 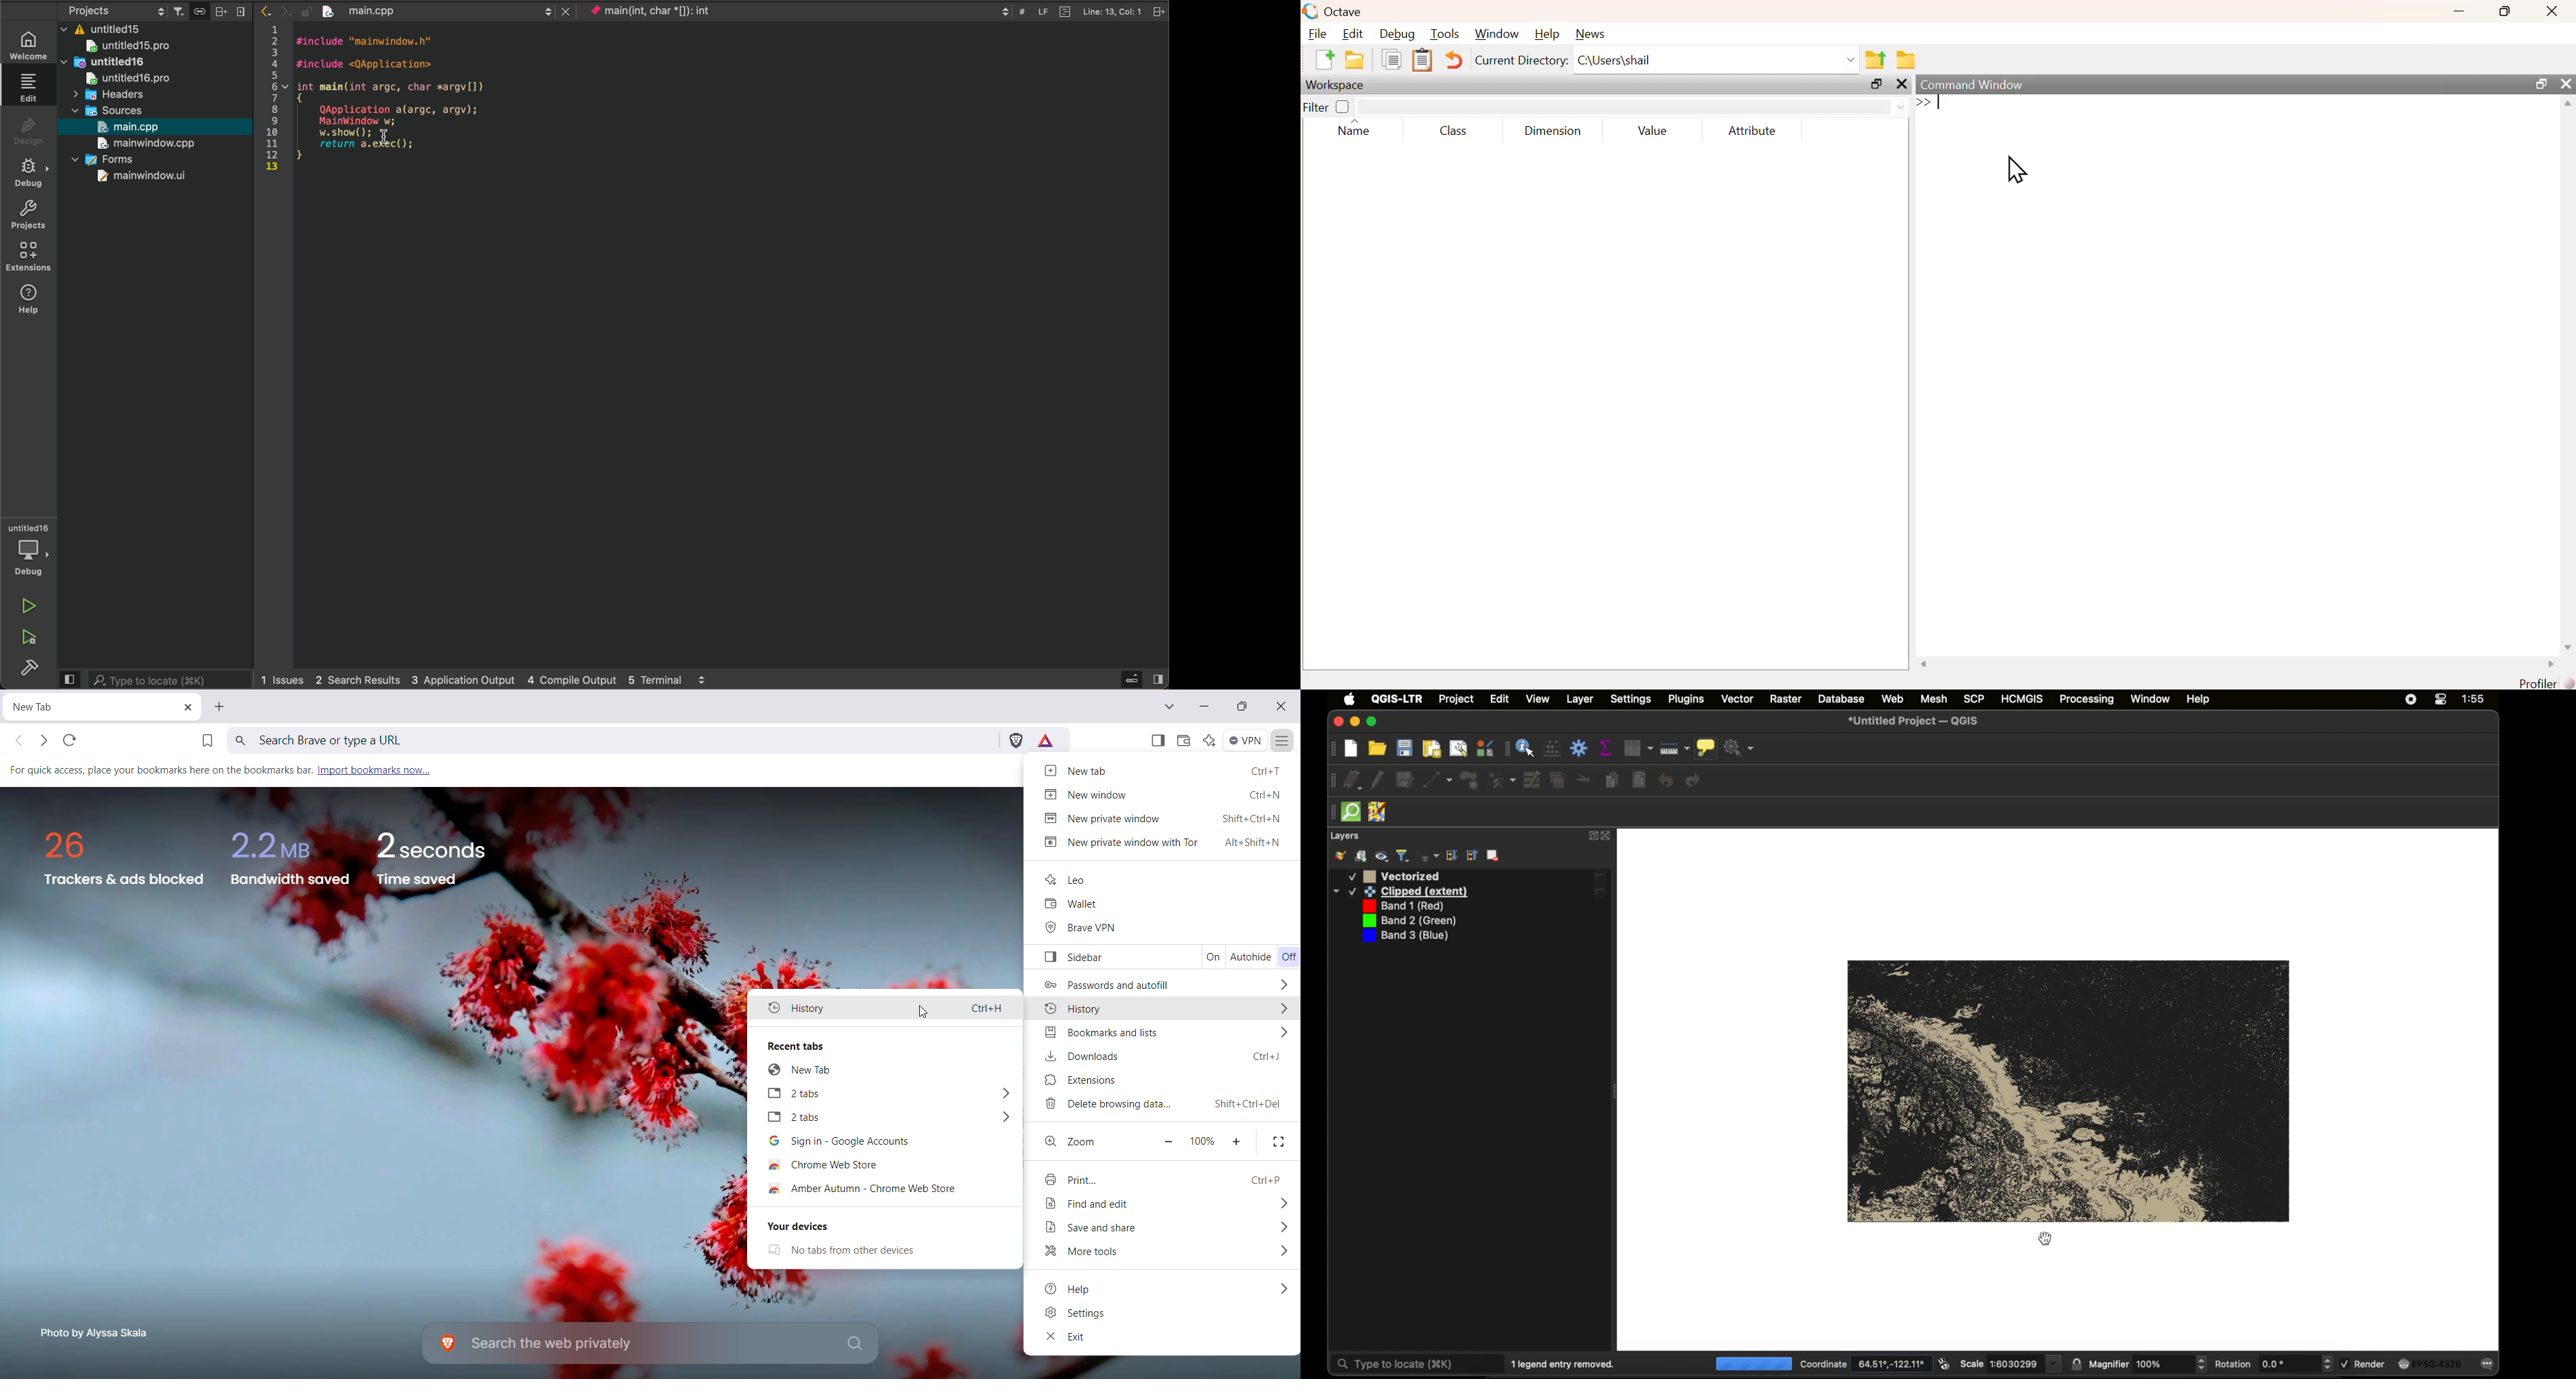 What do you see at coordinates (1493, 855) in the screenshot?
I see `remove layer` at bounding box center [1493, 855].